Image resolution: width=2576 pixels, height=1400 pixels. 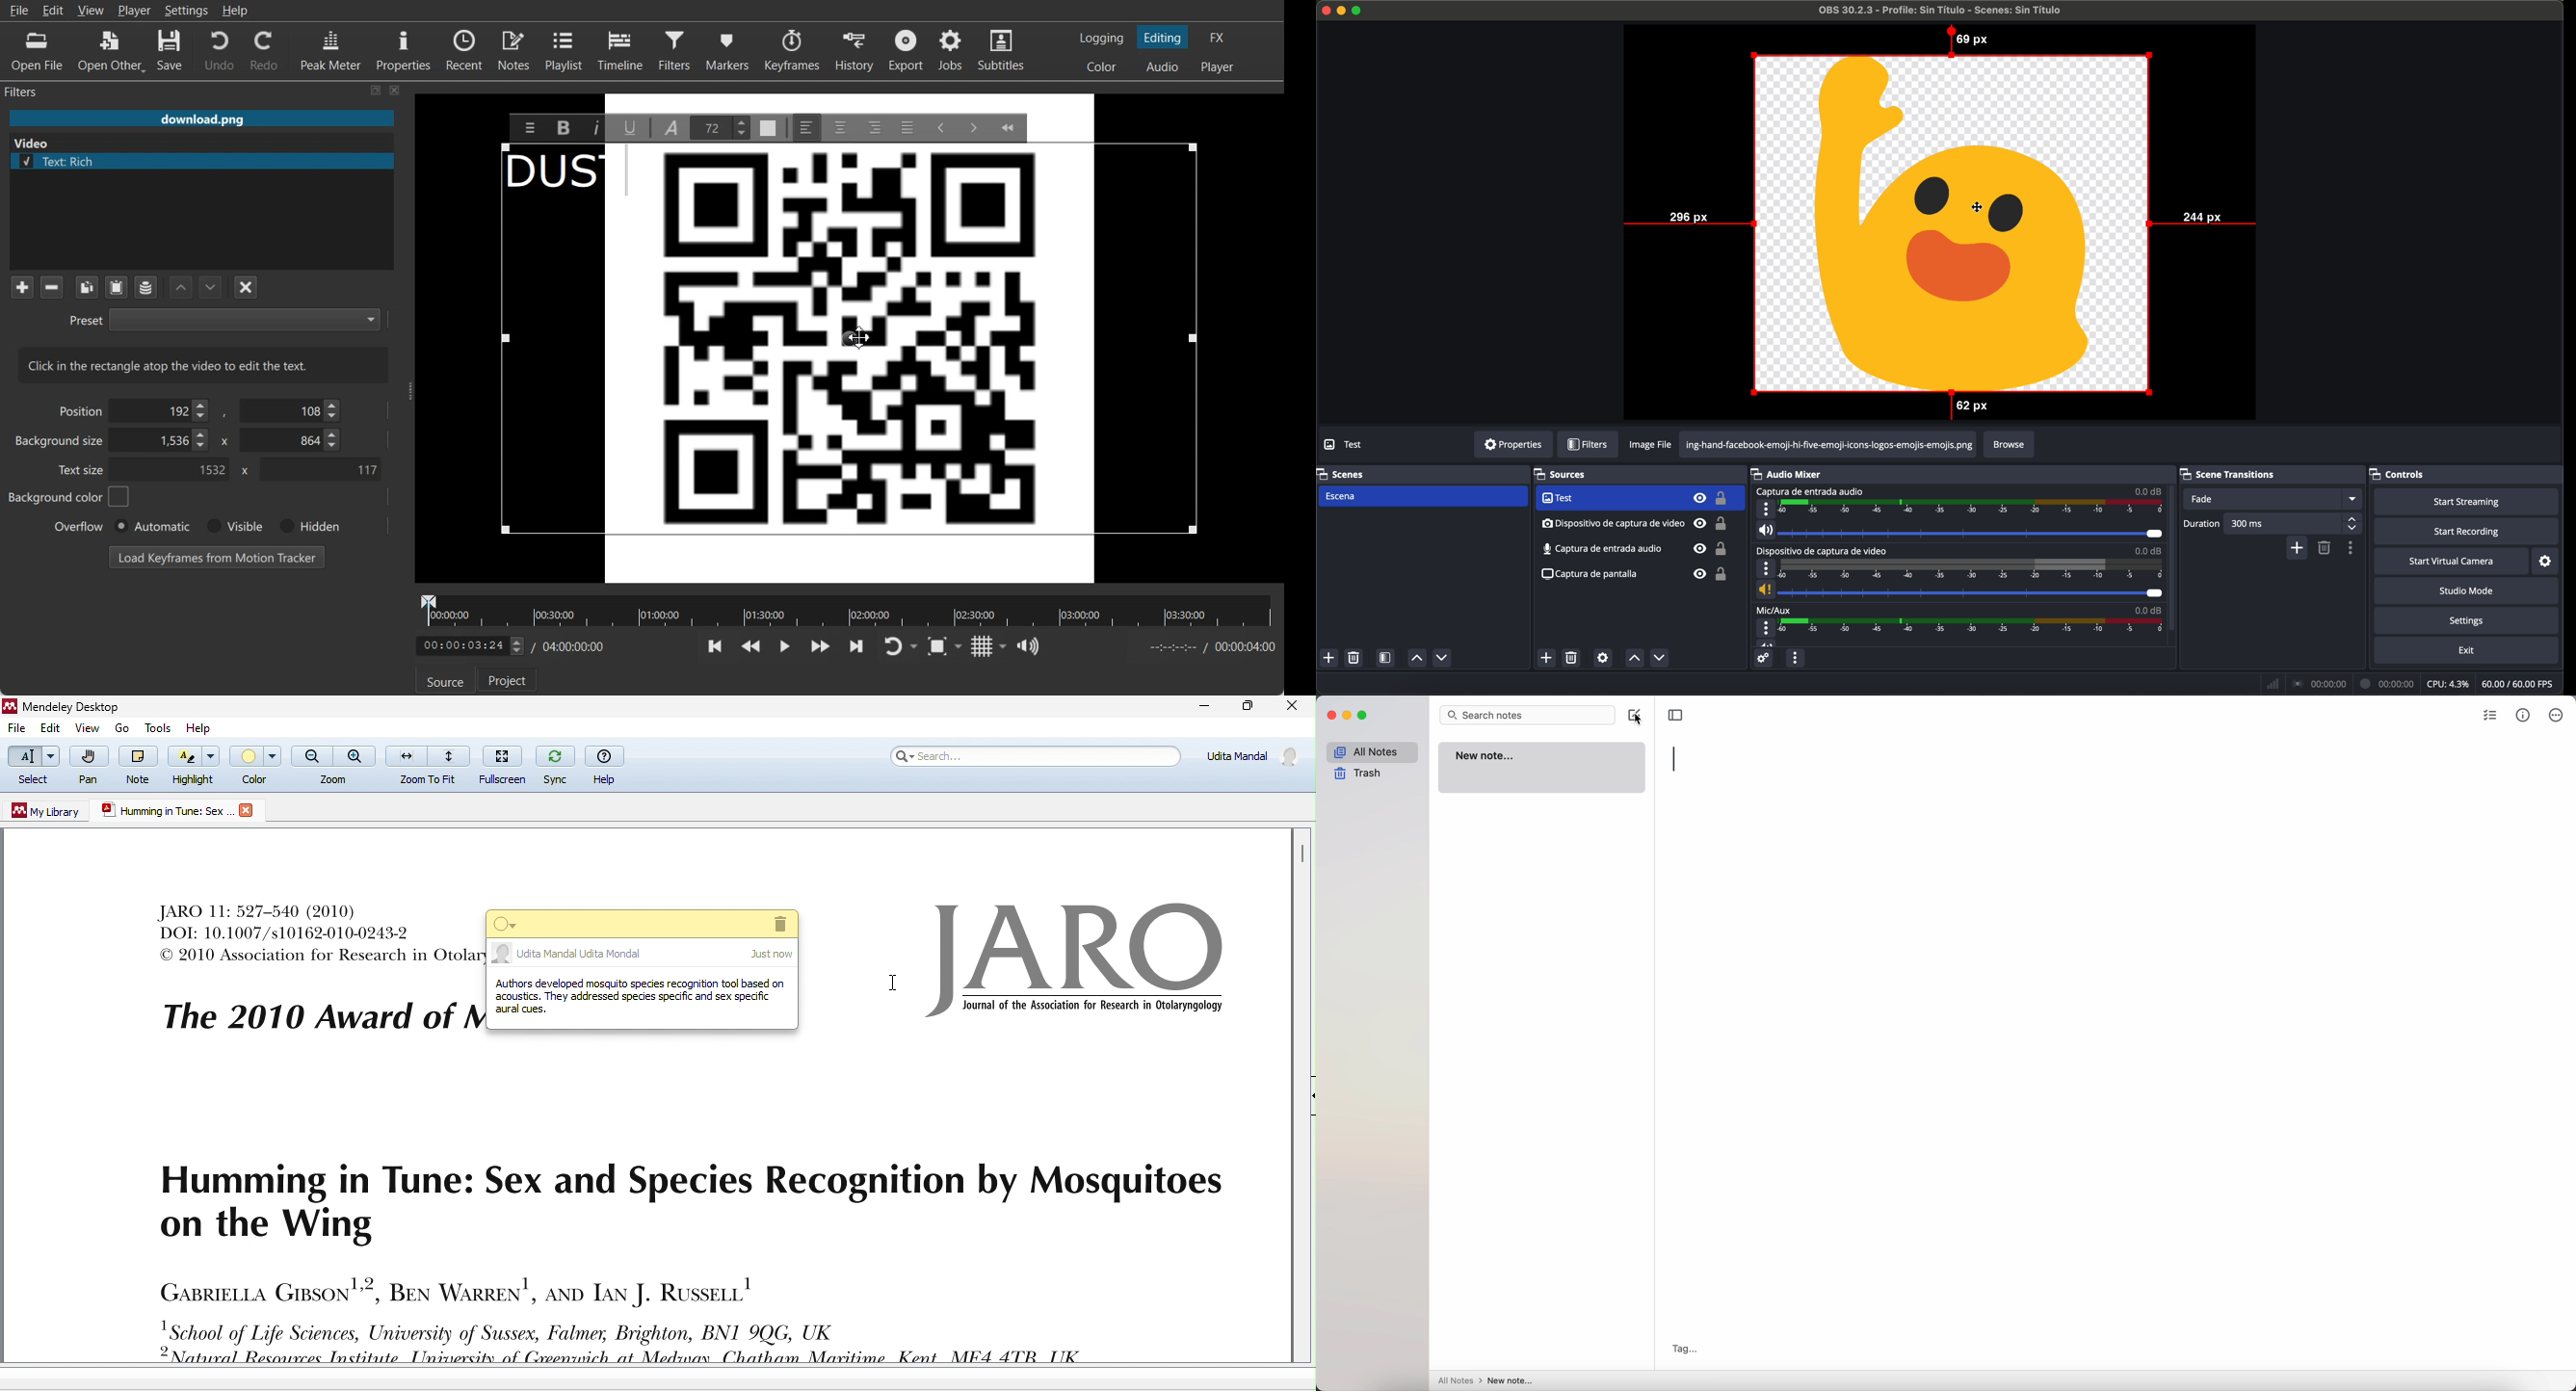 I want to click on search bar, so click(x=1037, y=758).